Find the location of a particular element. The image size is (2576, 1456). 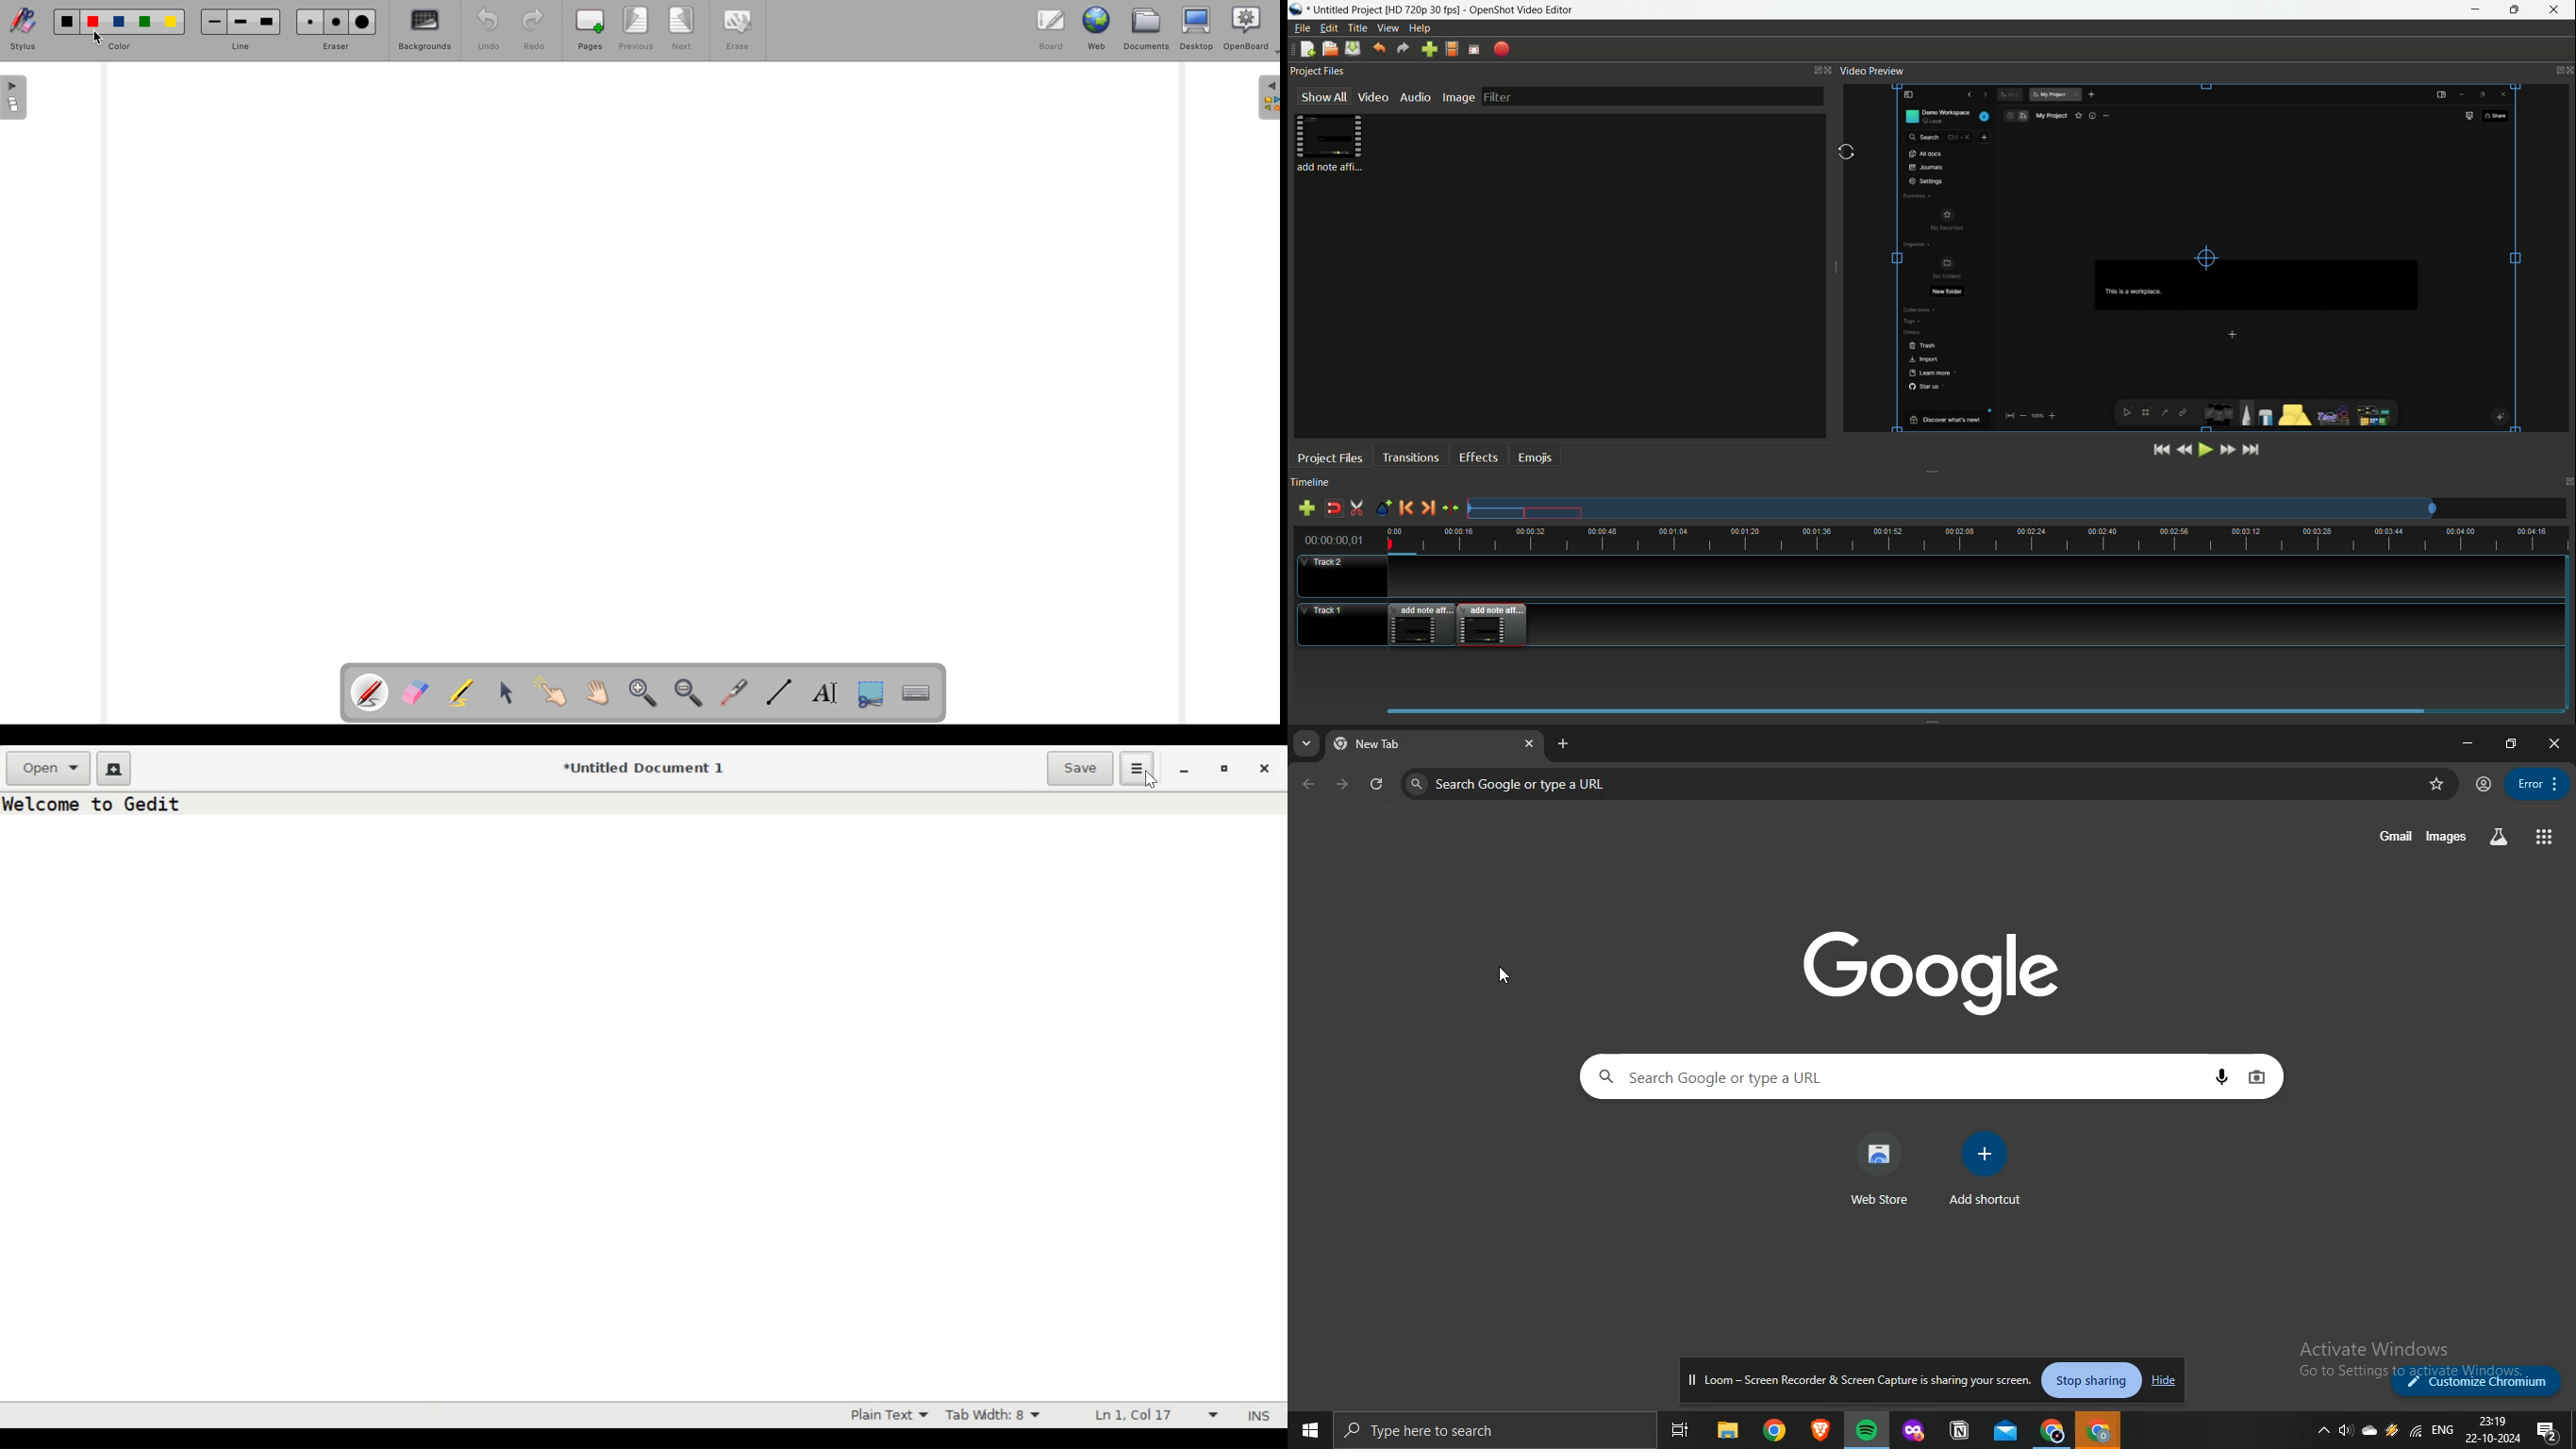

google apps is located at coordinates (2546, 839).